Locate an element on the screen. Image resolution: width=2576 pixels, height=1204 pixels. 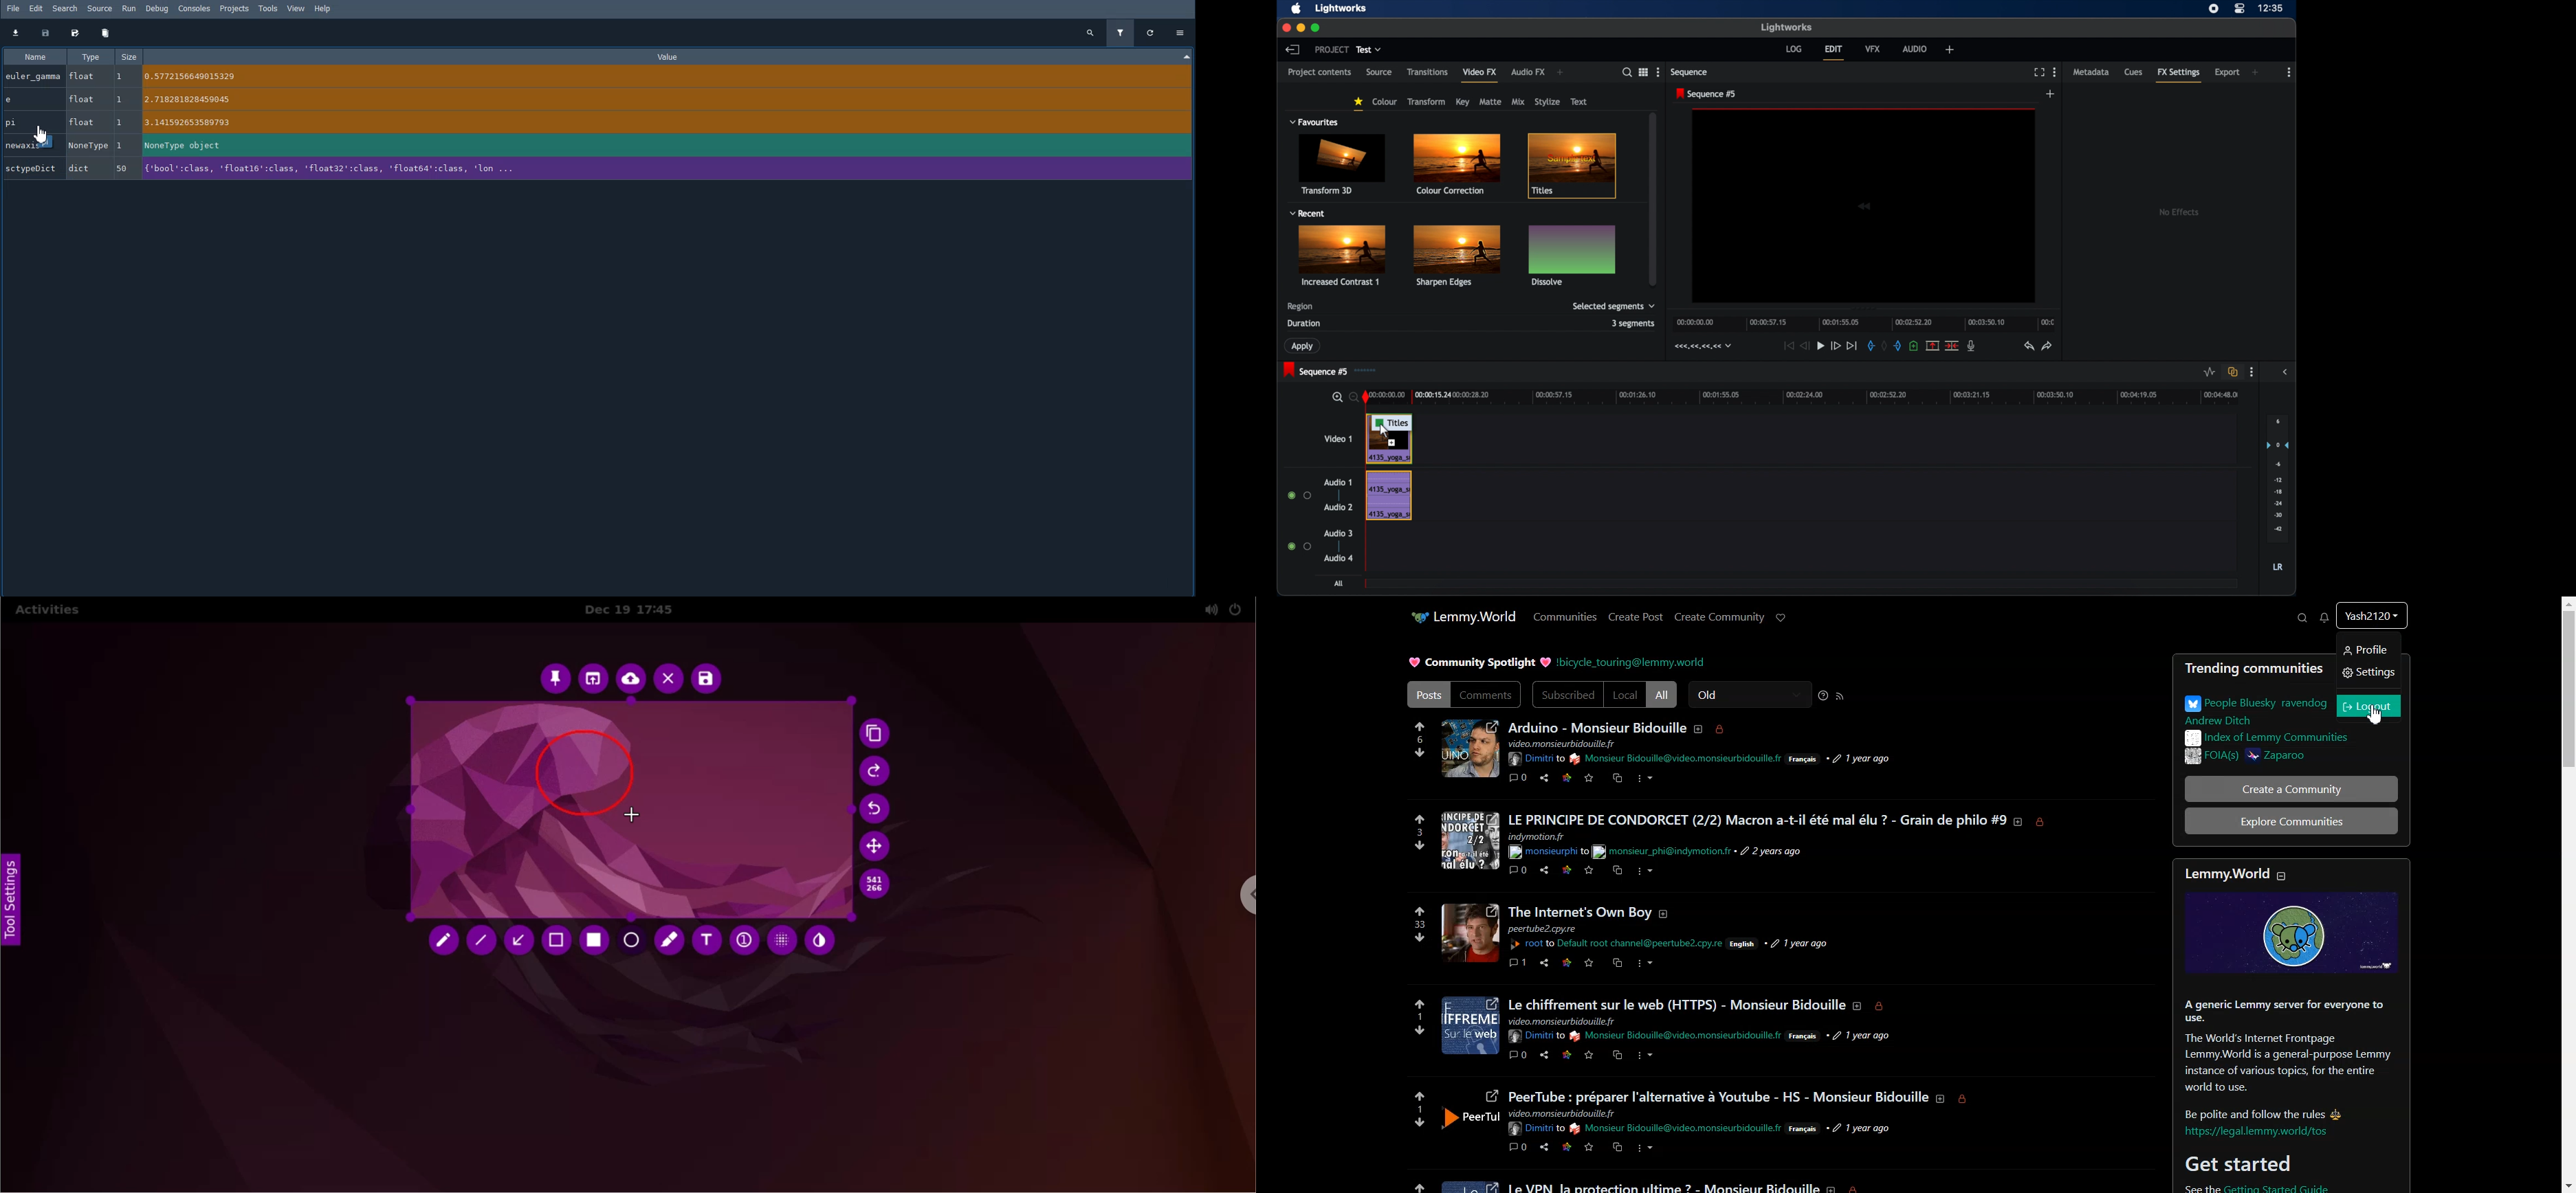
about is located at coordinates (1860, 1008).